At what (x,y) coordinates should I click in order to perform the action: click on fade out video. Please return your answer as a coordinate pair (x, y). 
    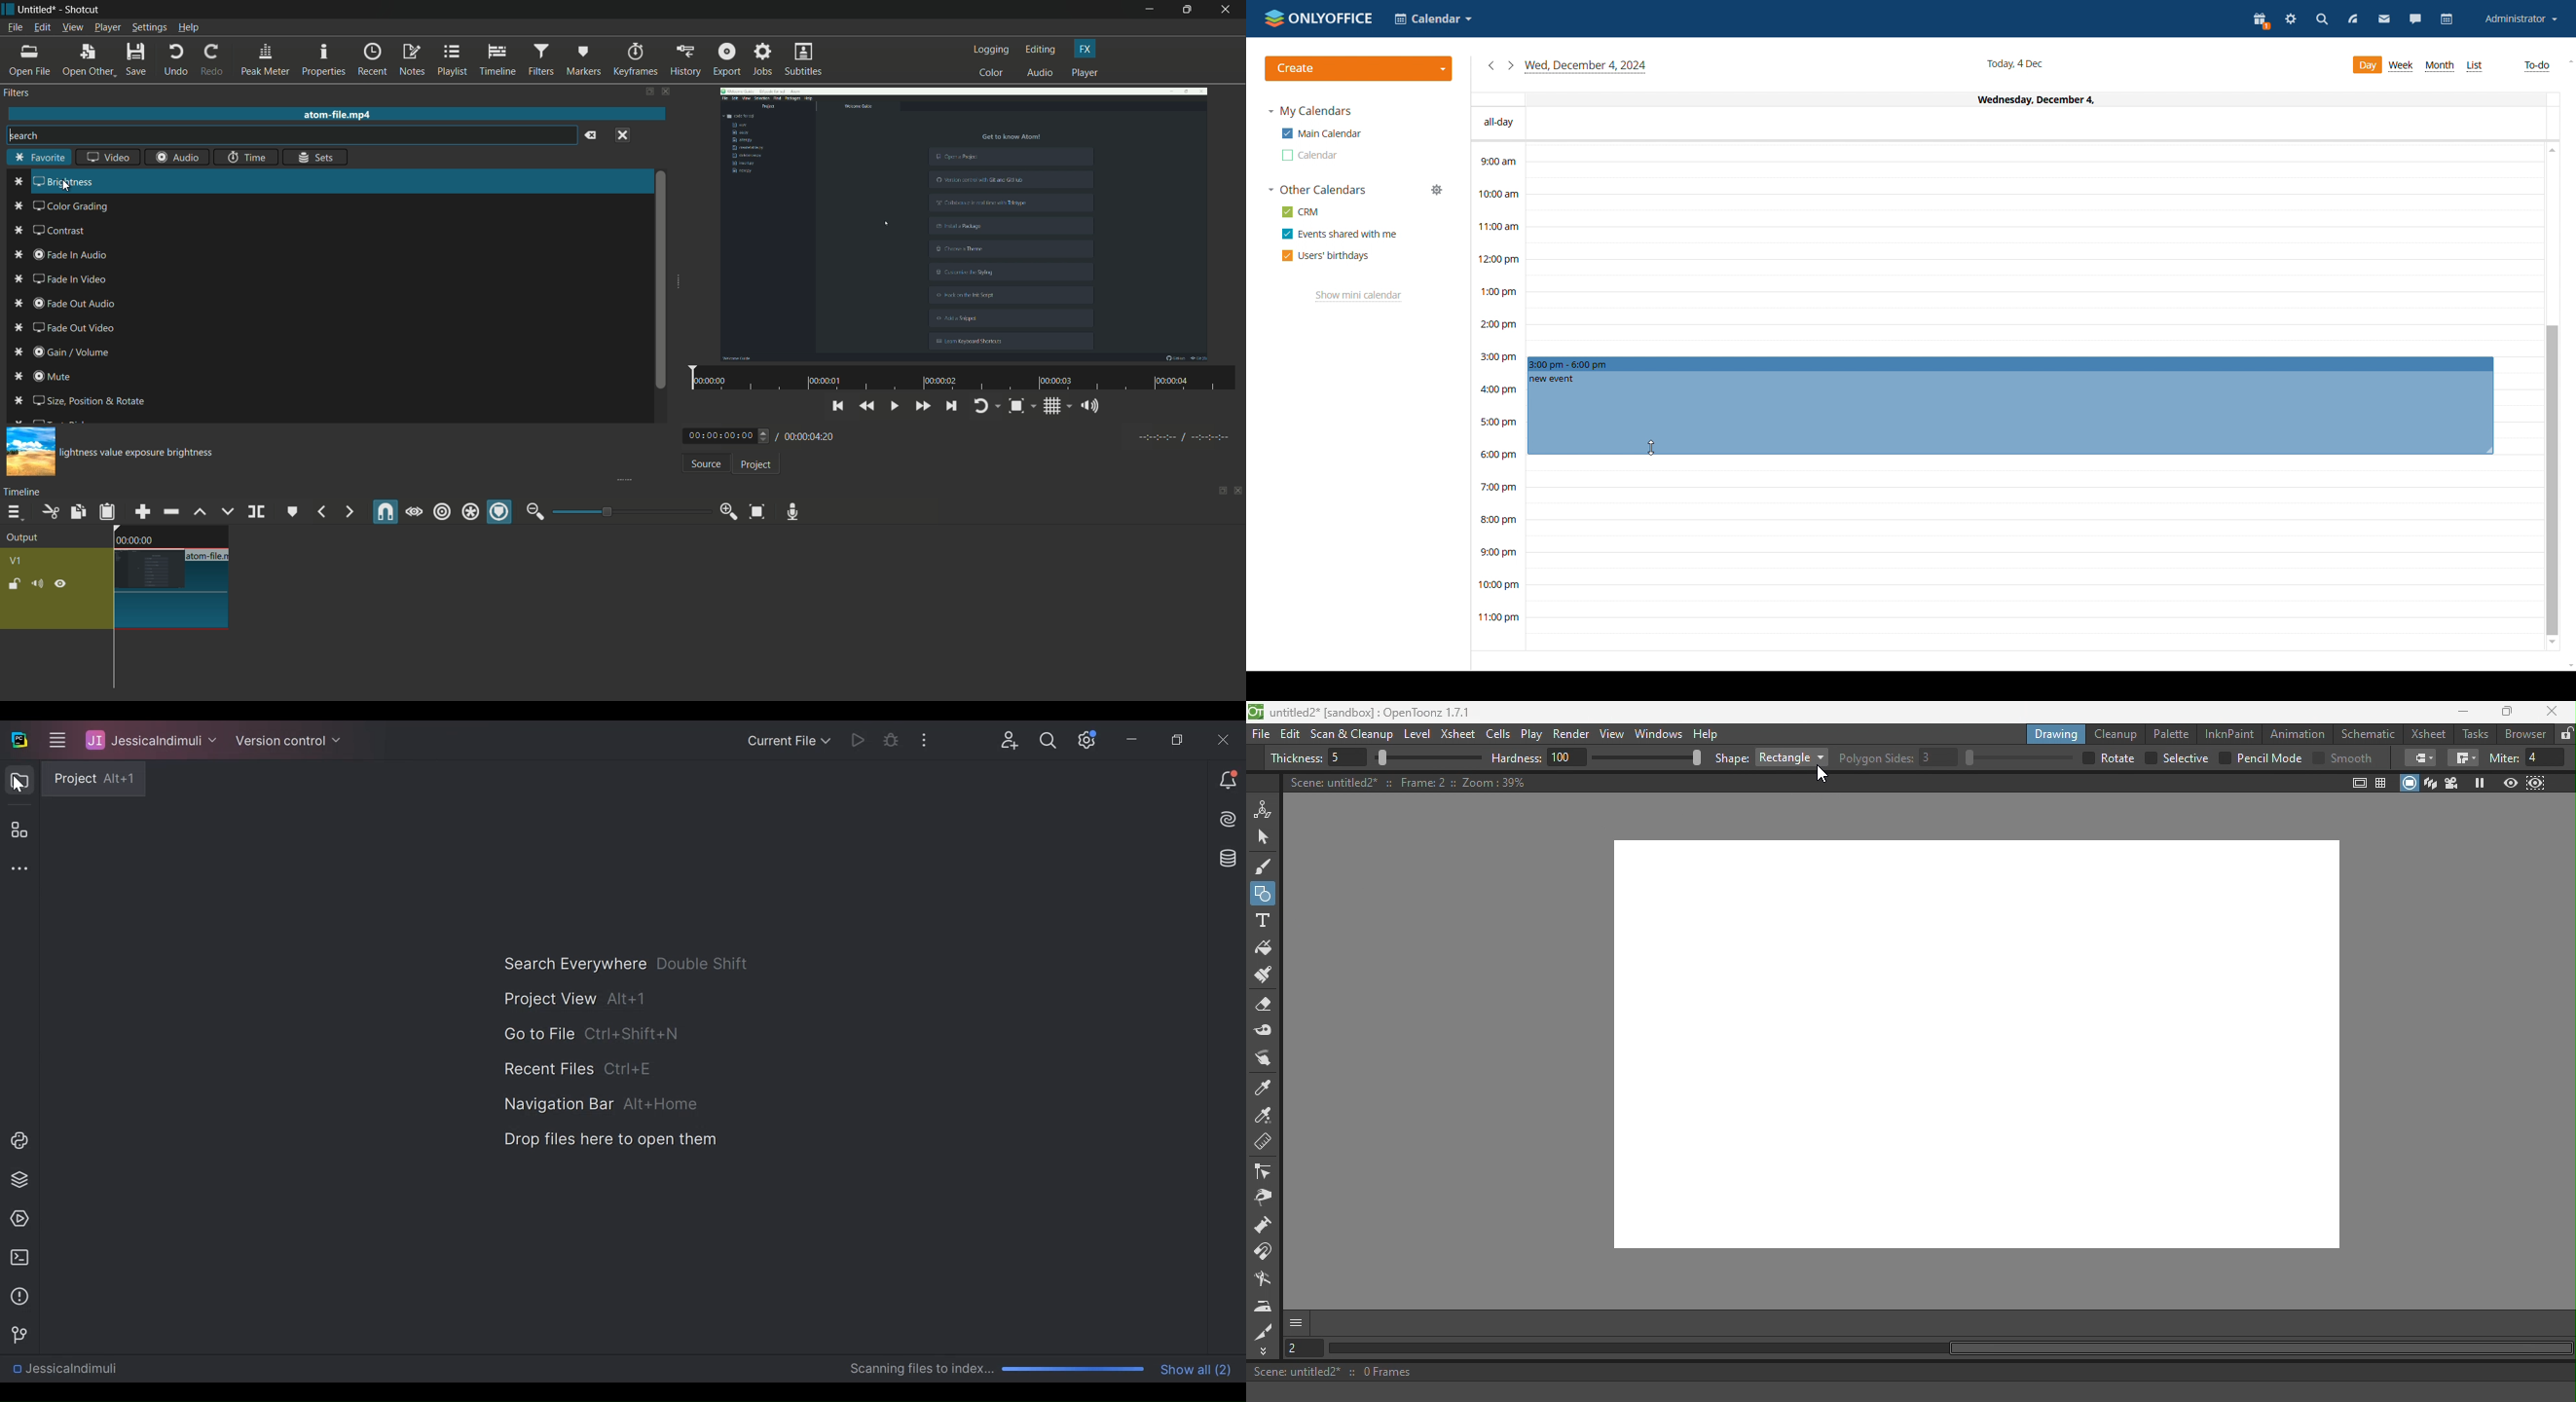
    Looking at the image, I should click on (73, 327).